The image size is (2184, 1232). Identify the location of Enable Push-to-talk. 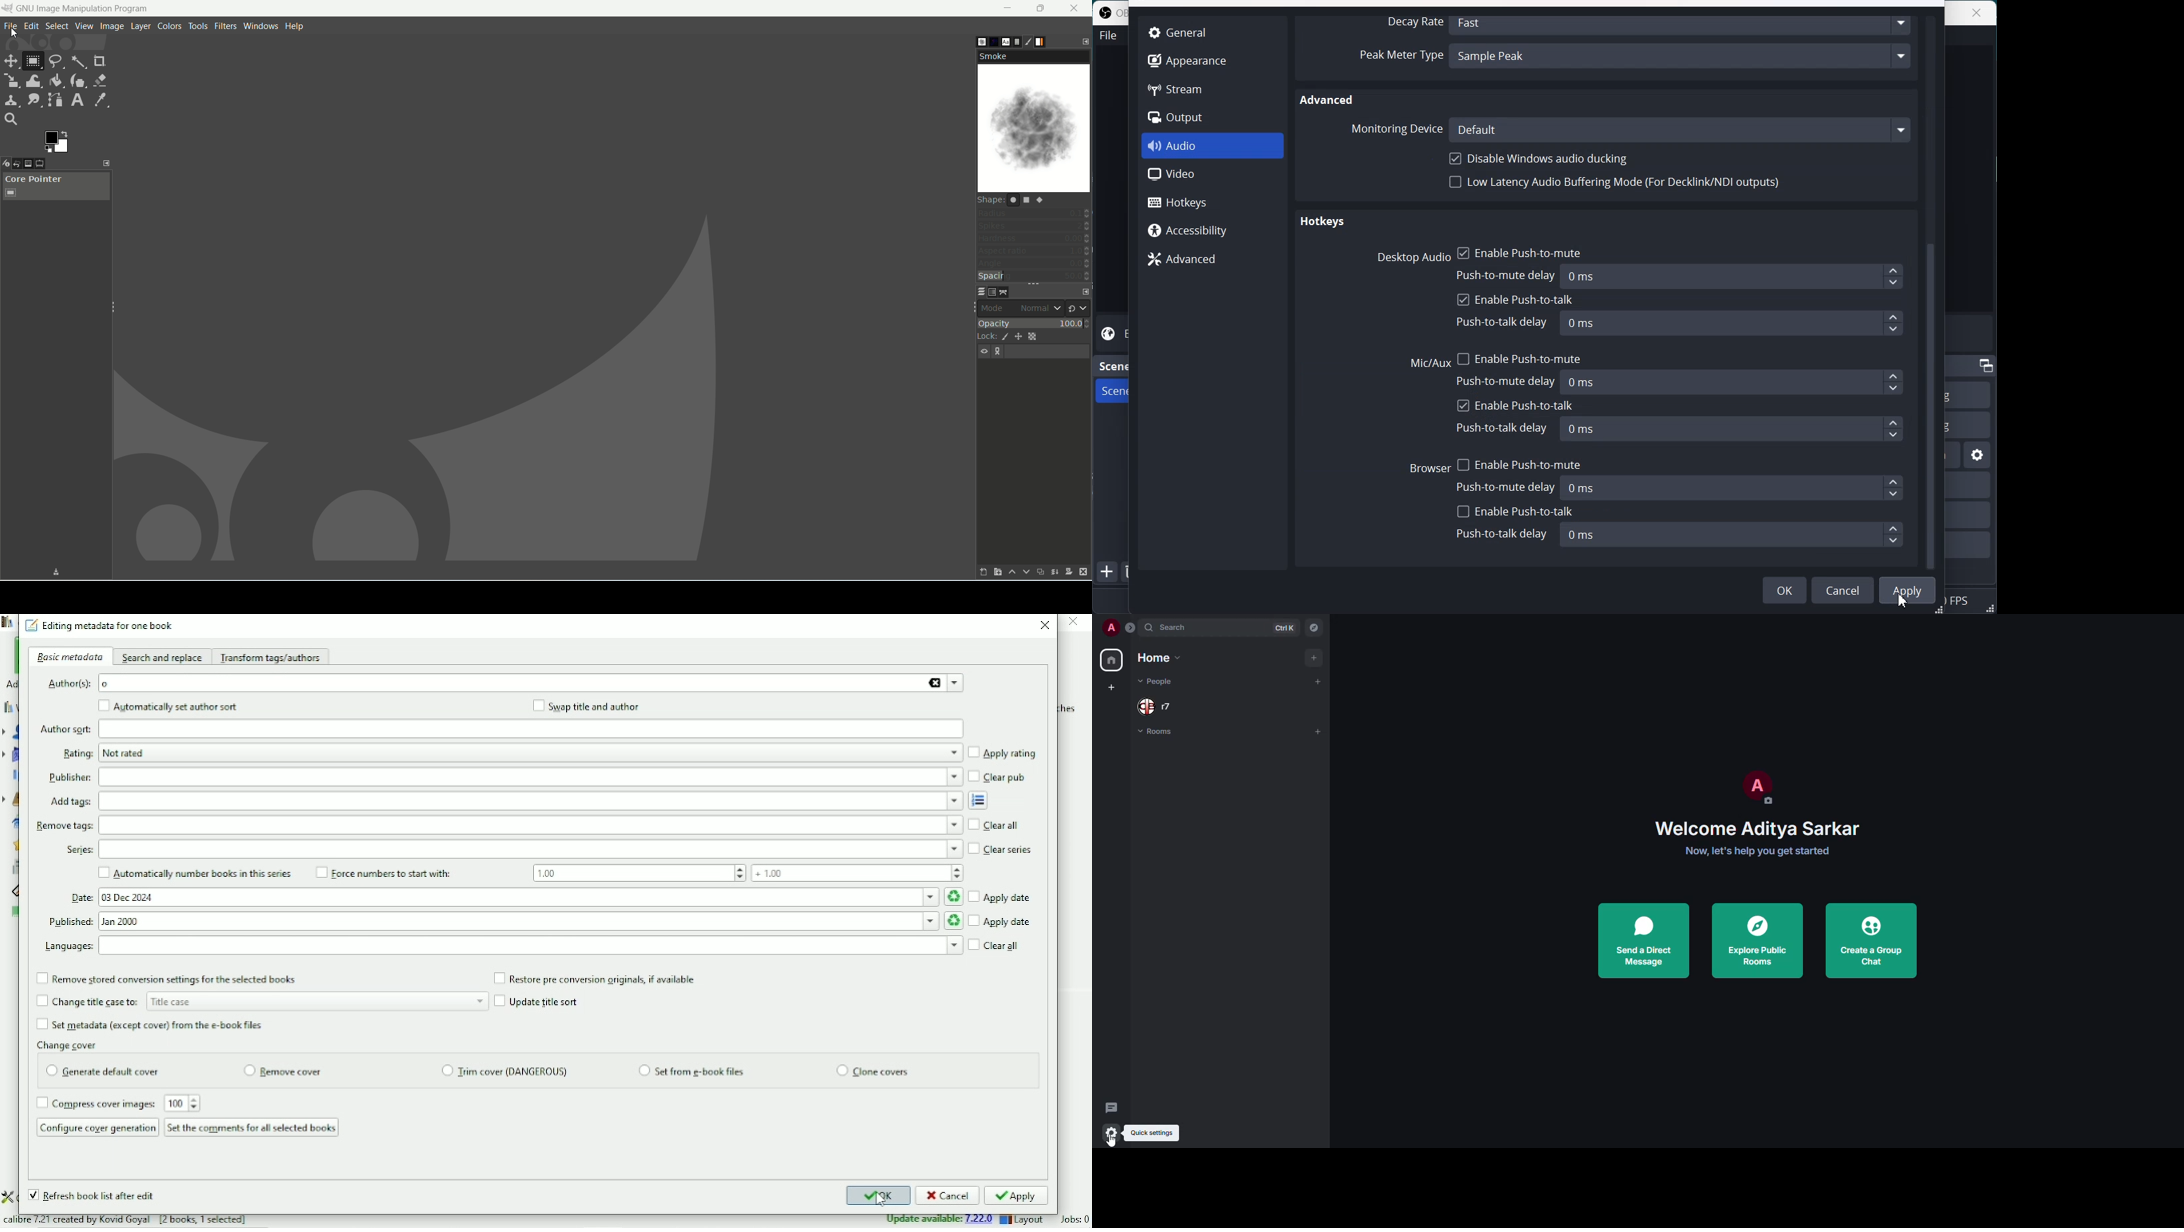
(1516, 405).